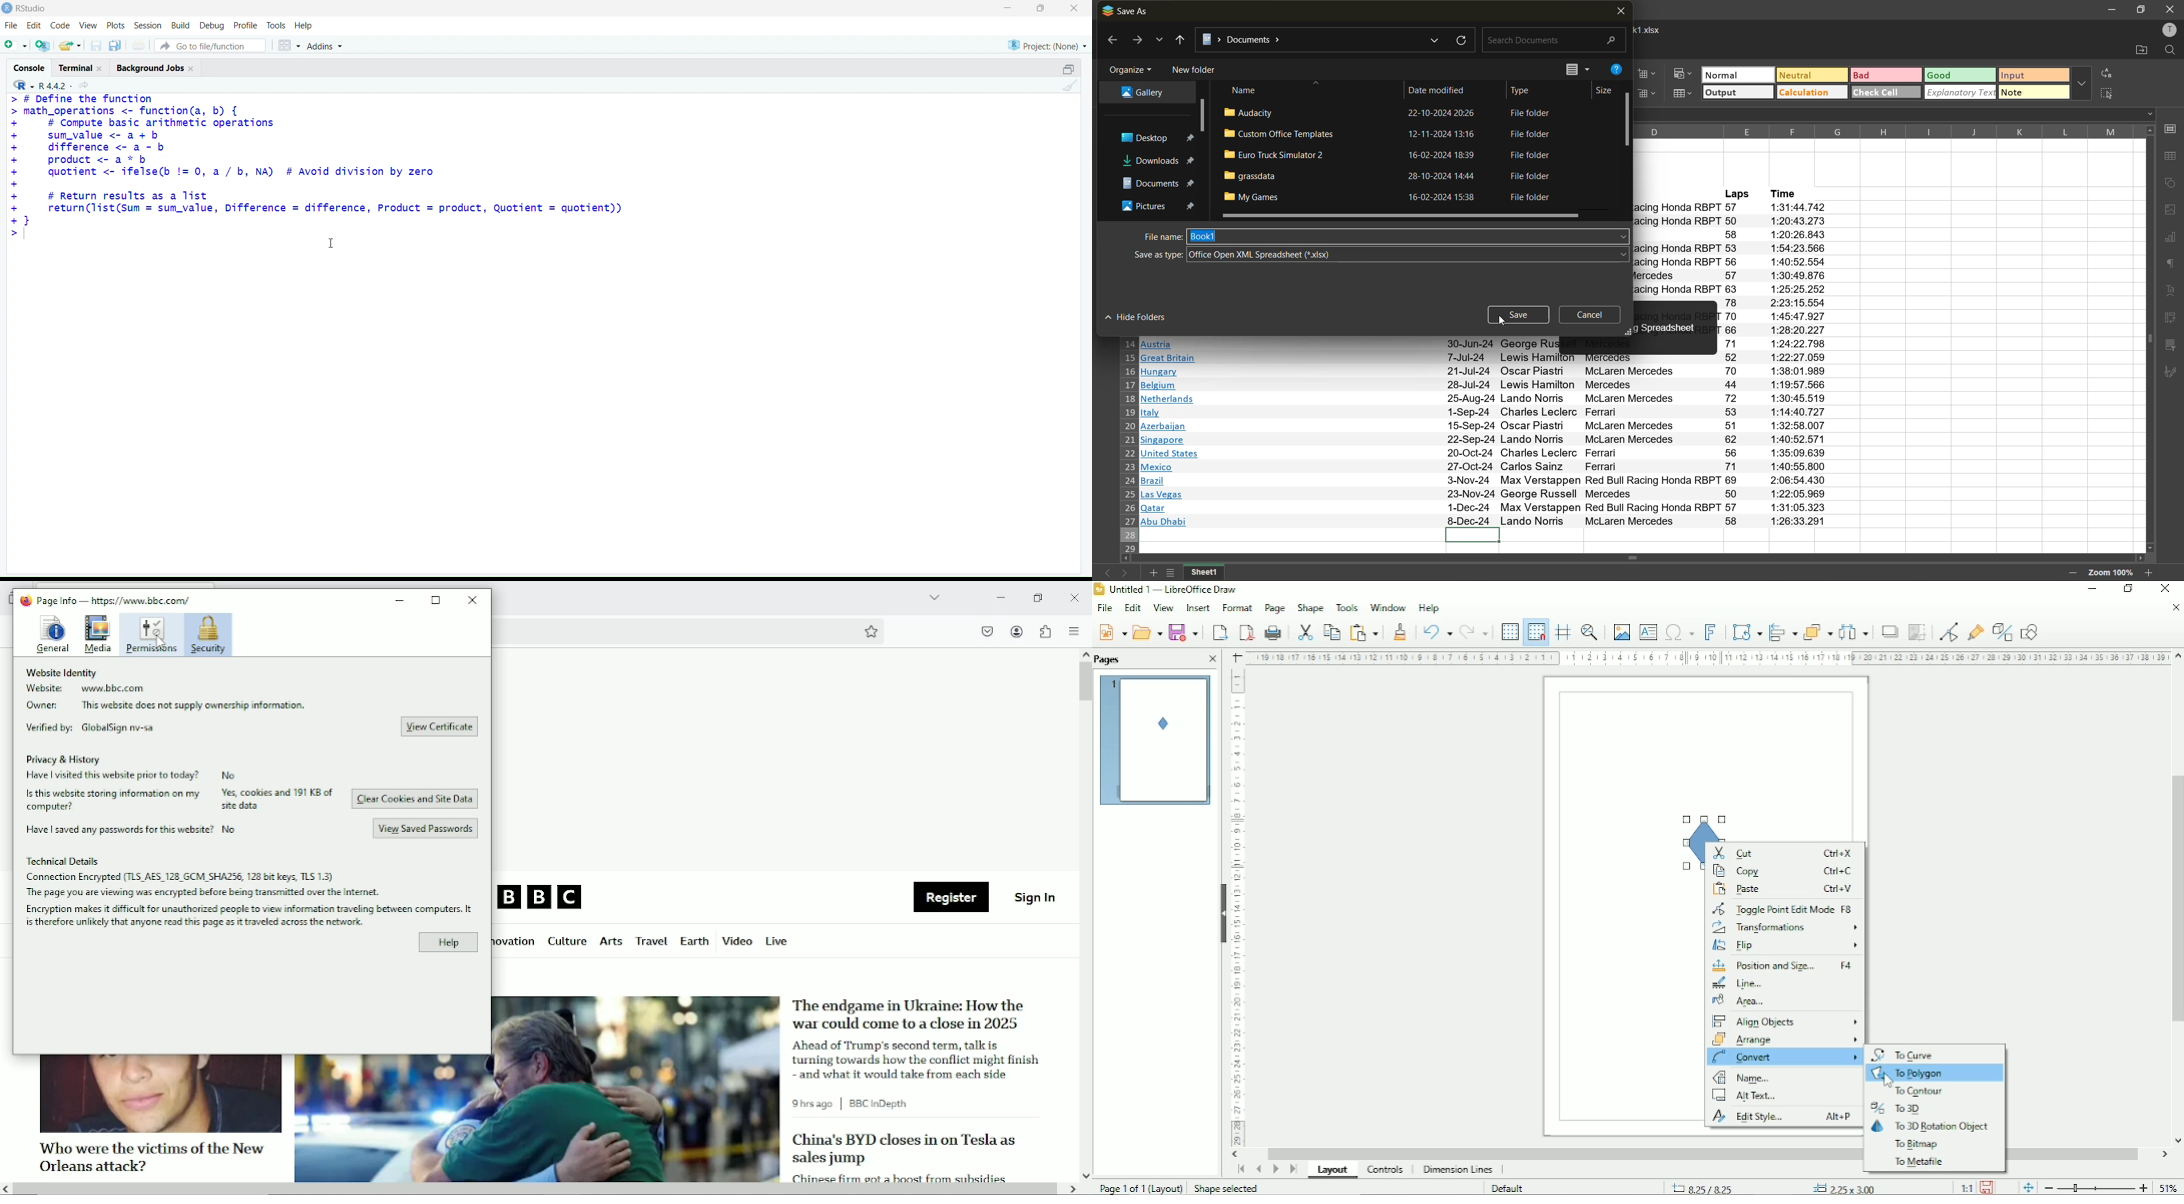 This screenshot has width=2184, height=1204. I want to click on File, so click(1105, 608).